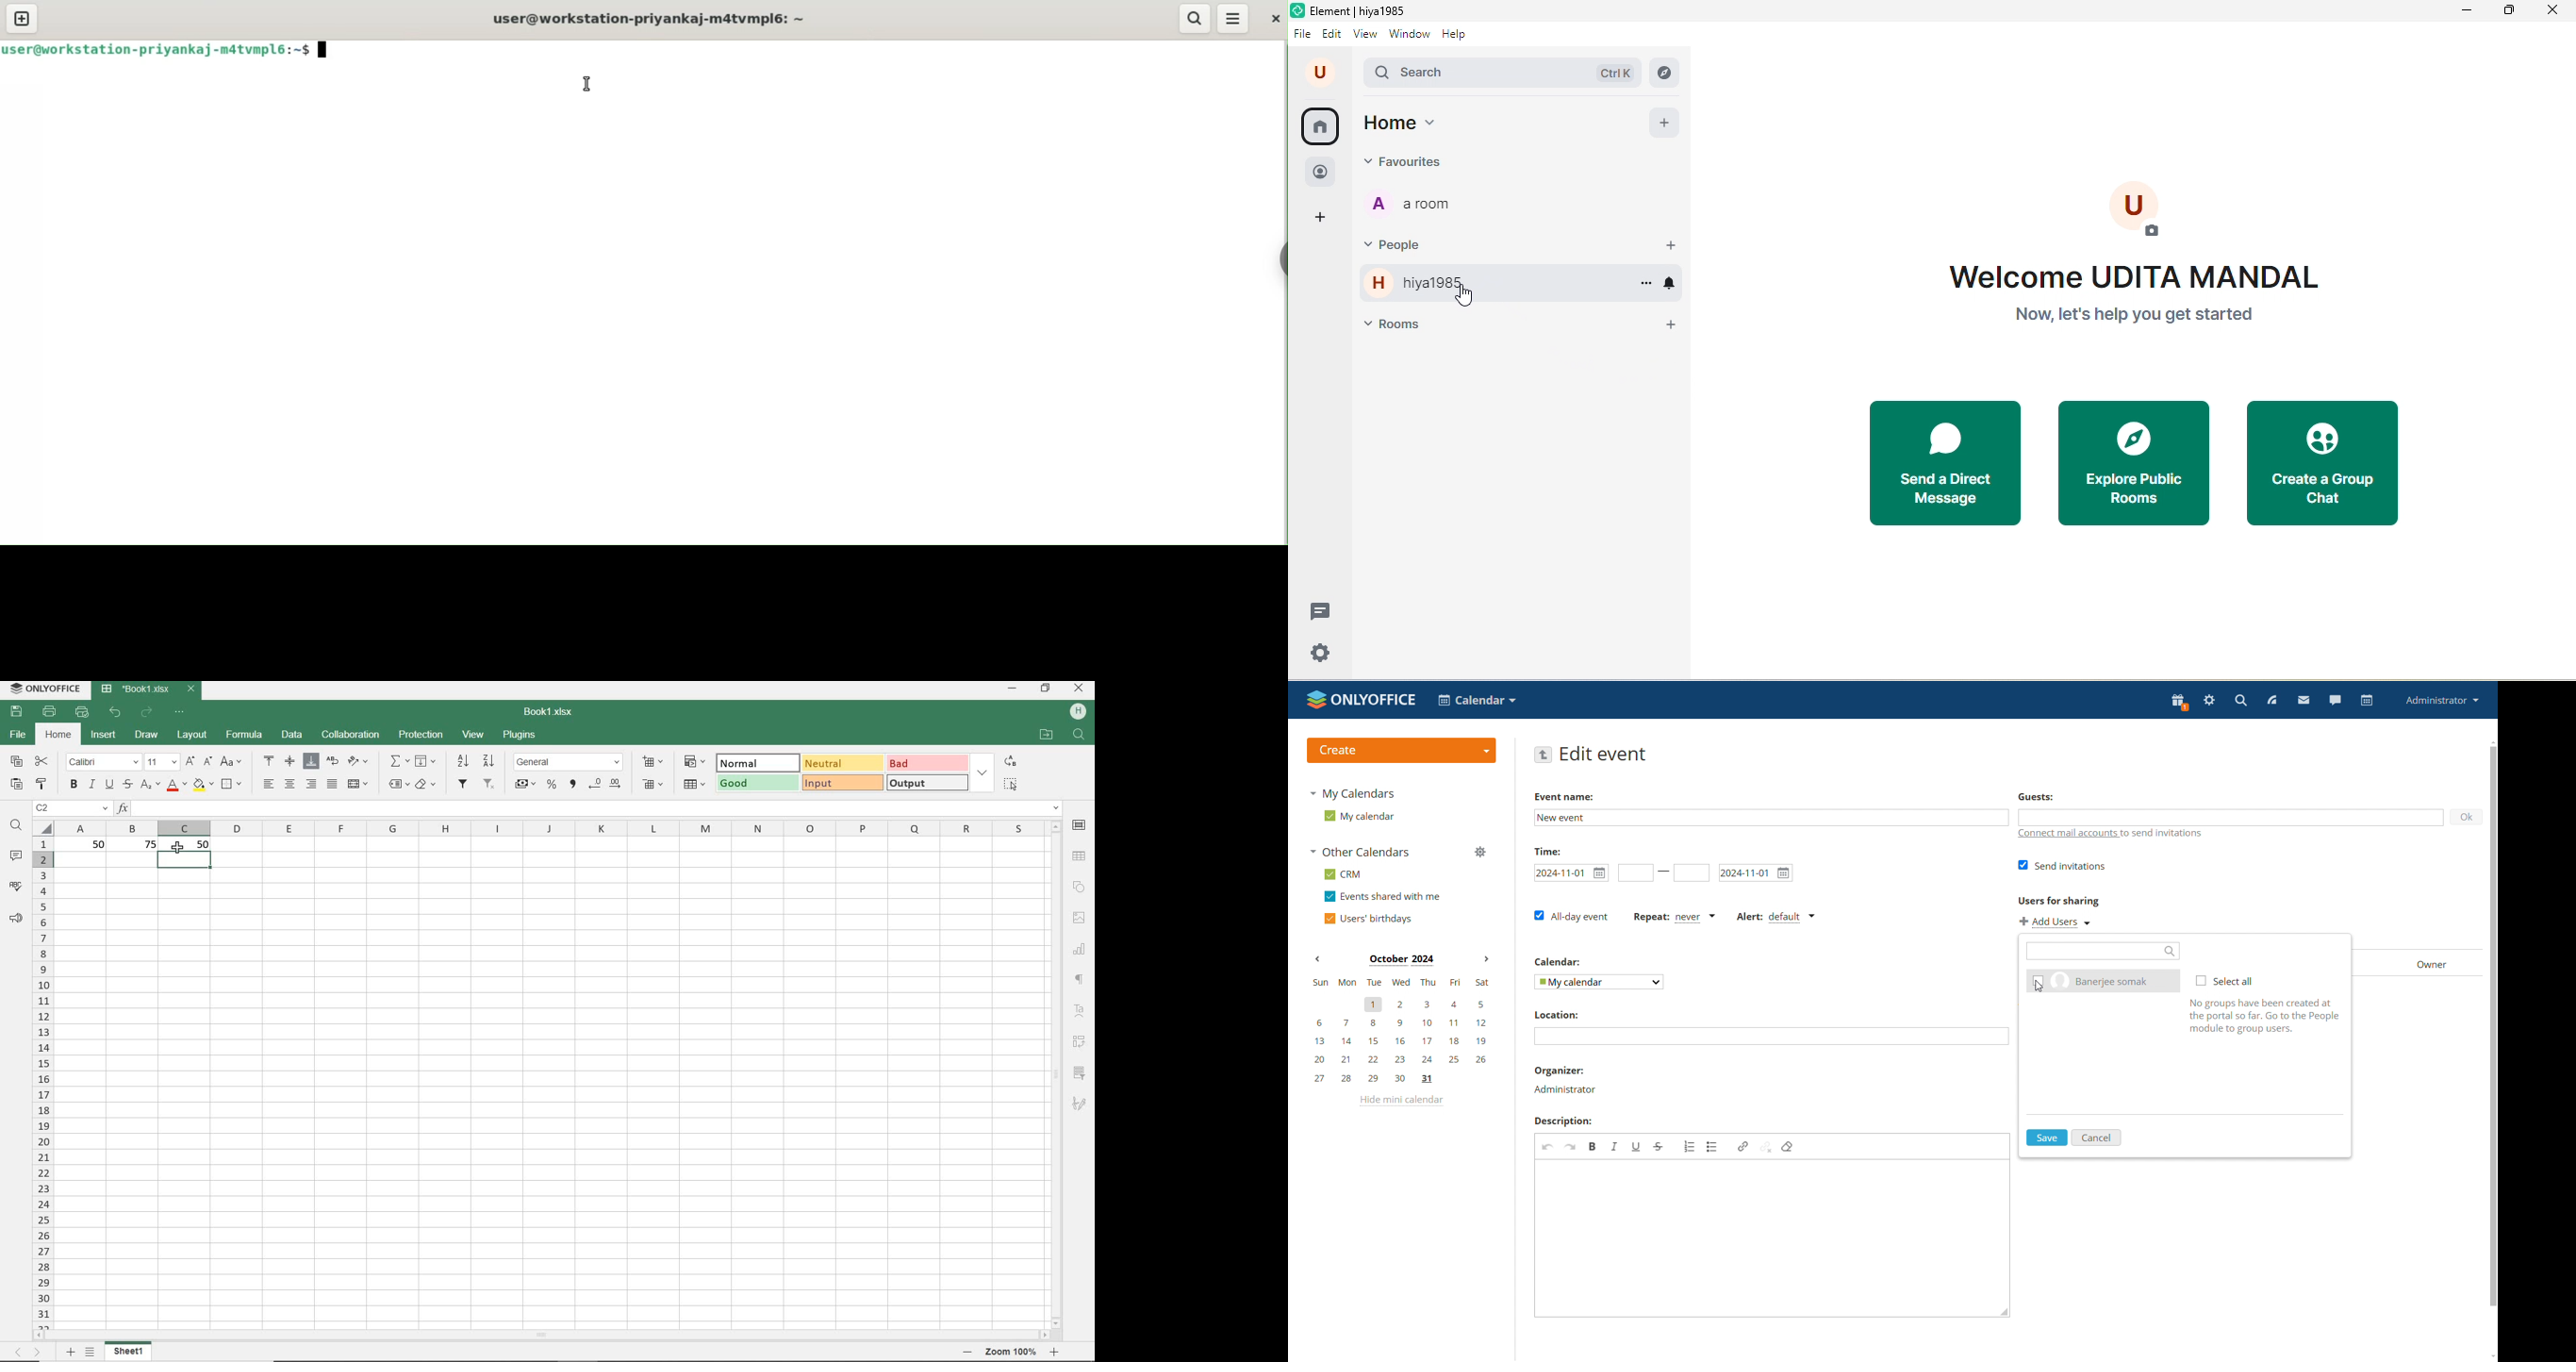  What do you see at coordinates (1422, 204) in the screenshot?
I see `A a room` at bounding box center [1422, 204].